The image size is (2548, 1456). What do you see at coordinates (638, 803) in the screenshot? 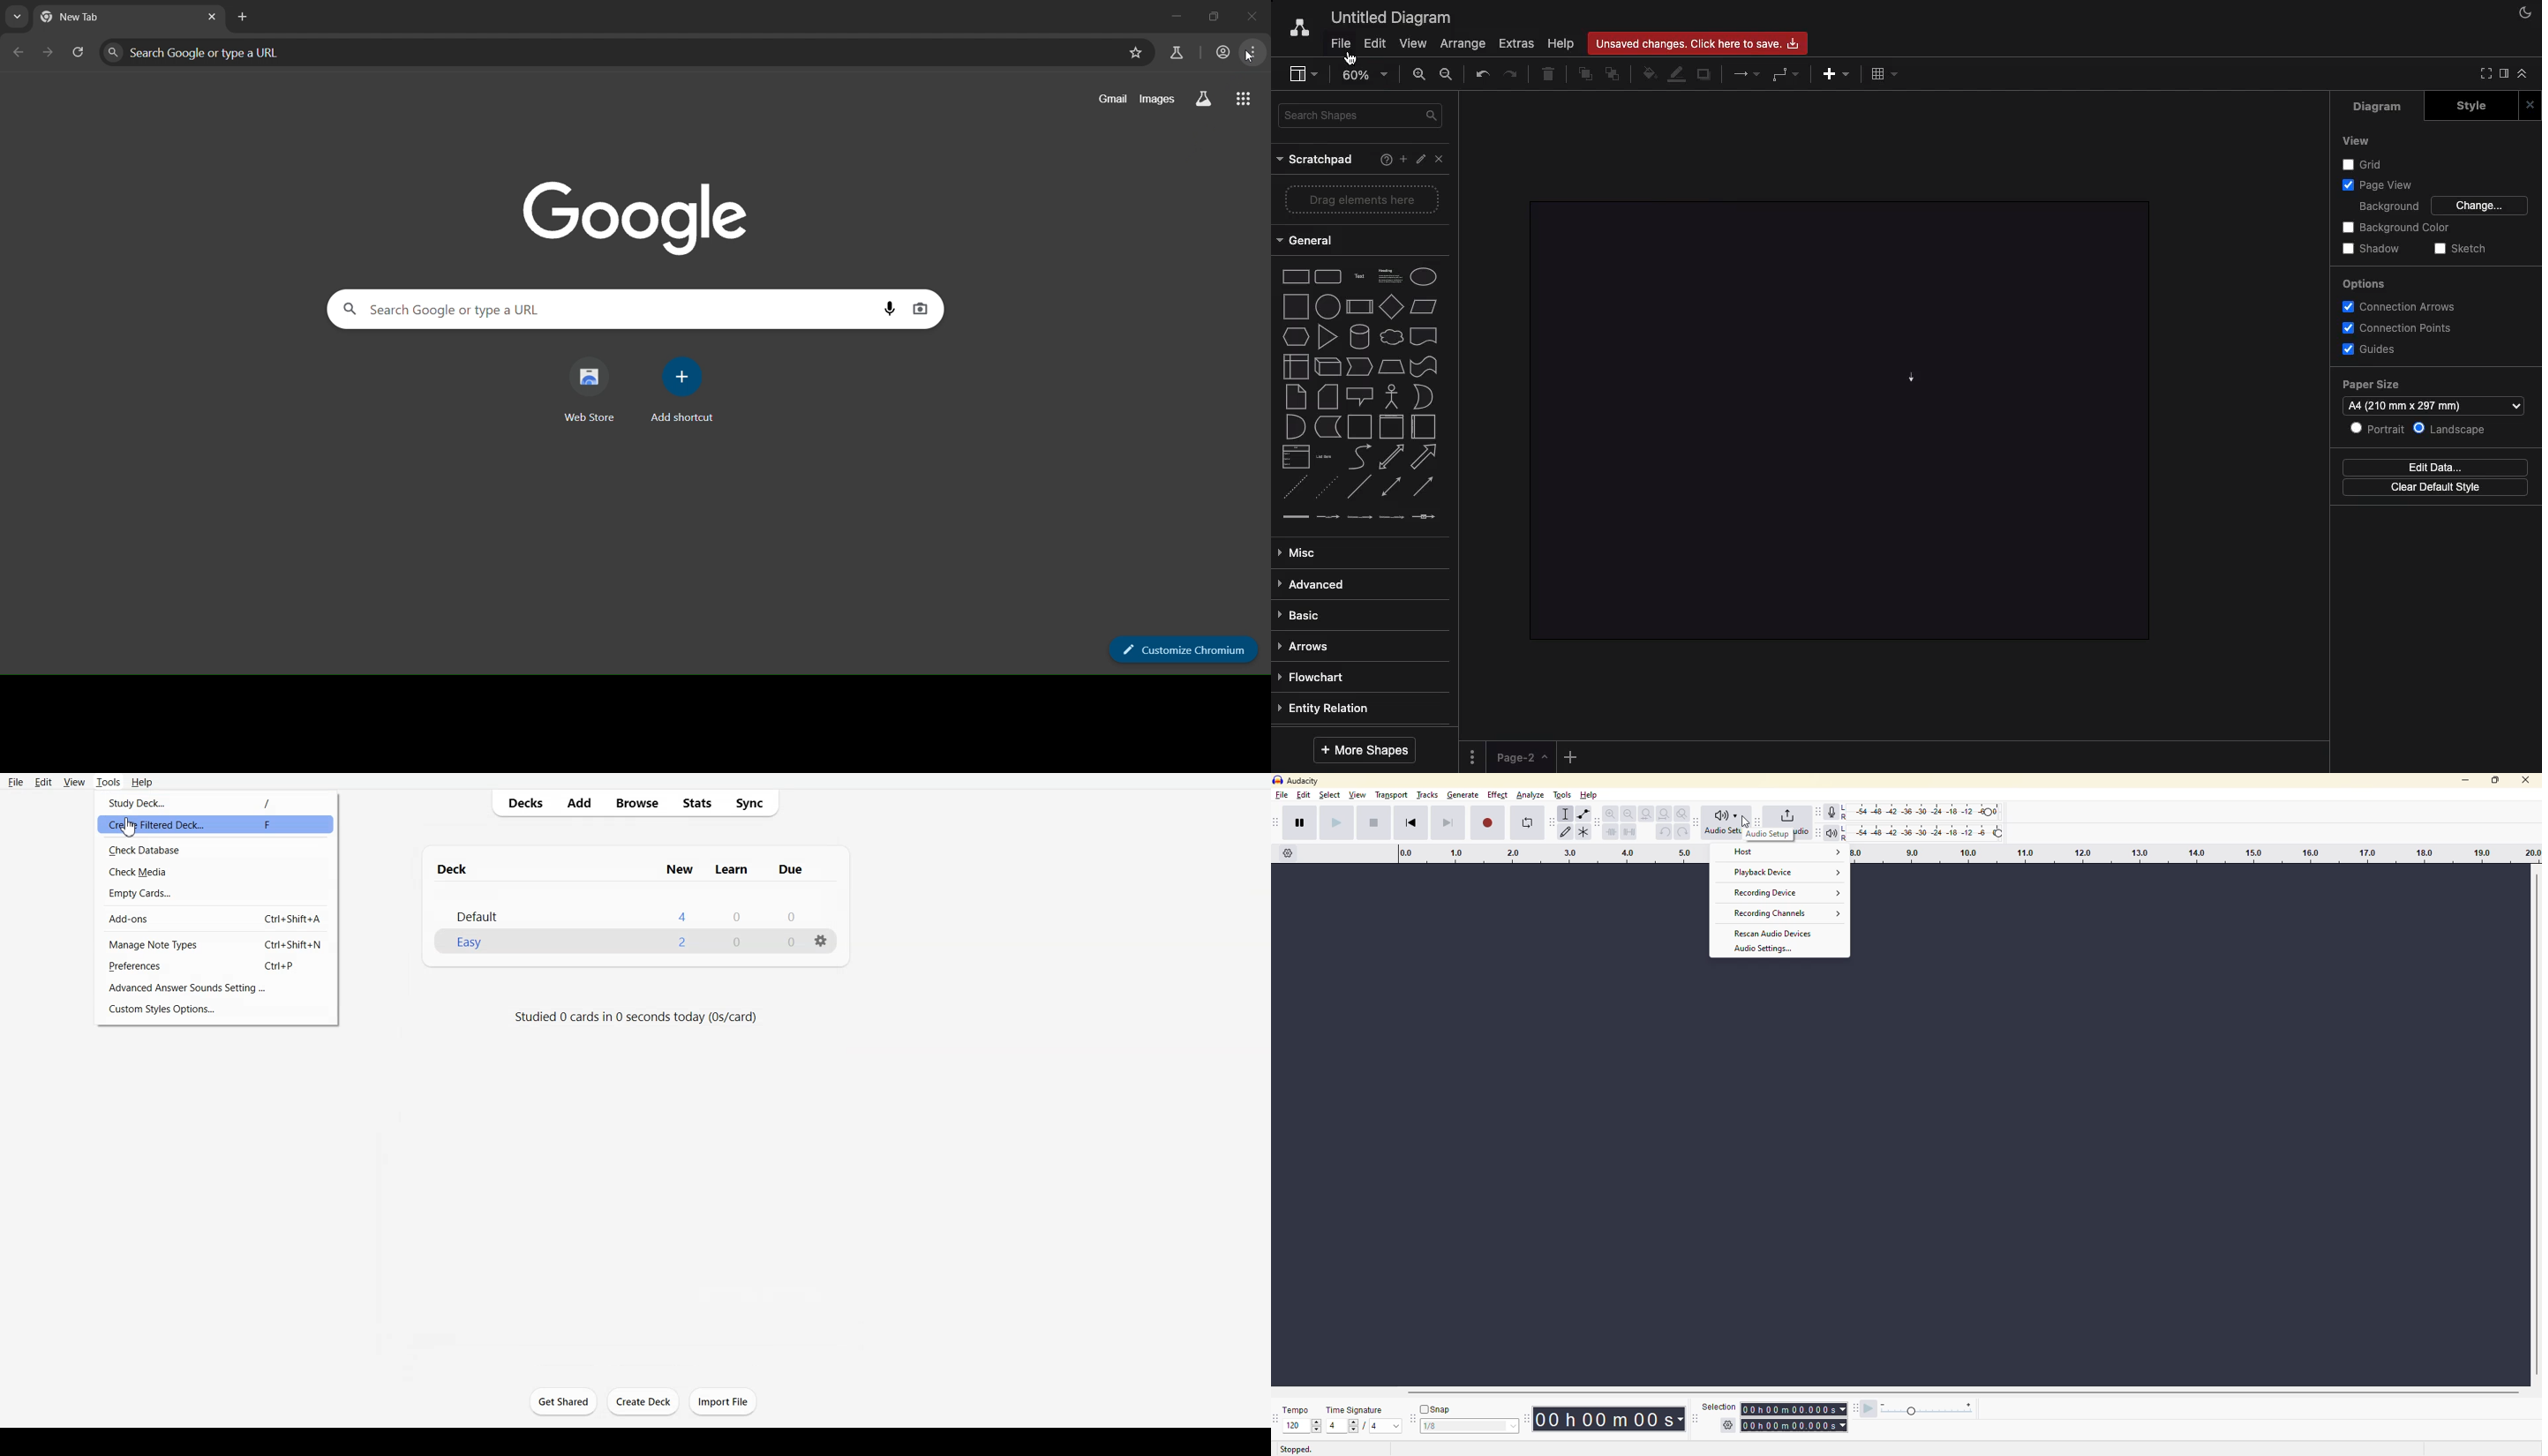
I see `Browse` at bounding box center [638, 803].